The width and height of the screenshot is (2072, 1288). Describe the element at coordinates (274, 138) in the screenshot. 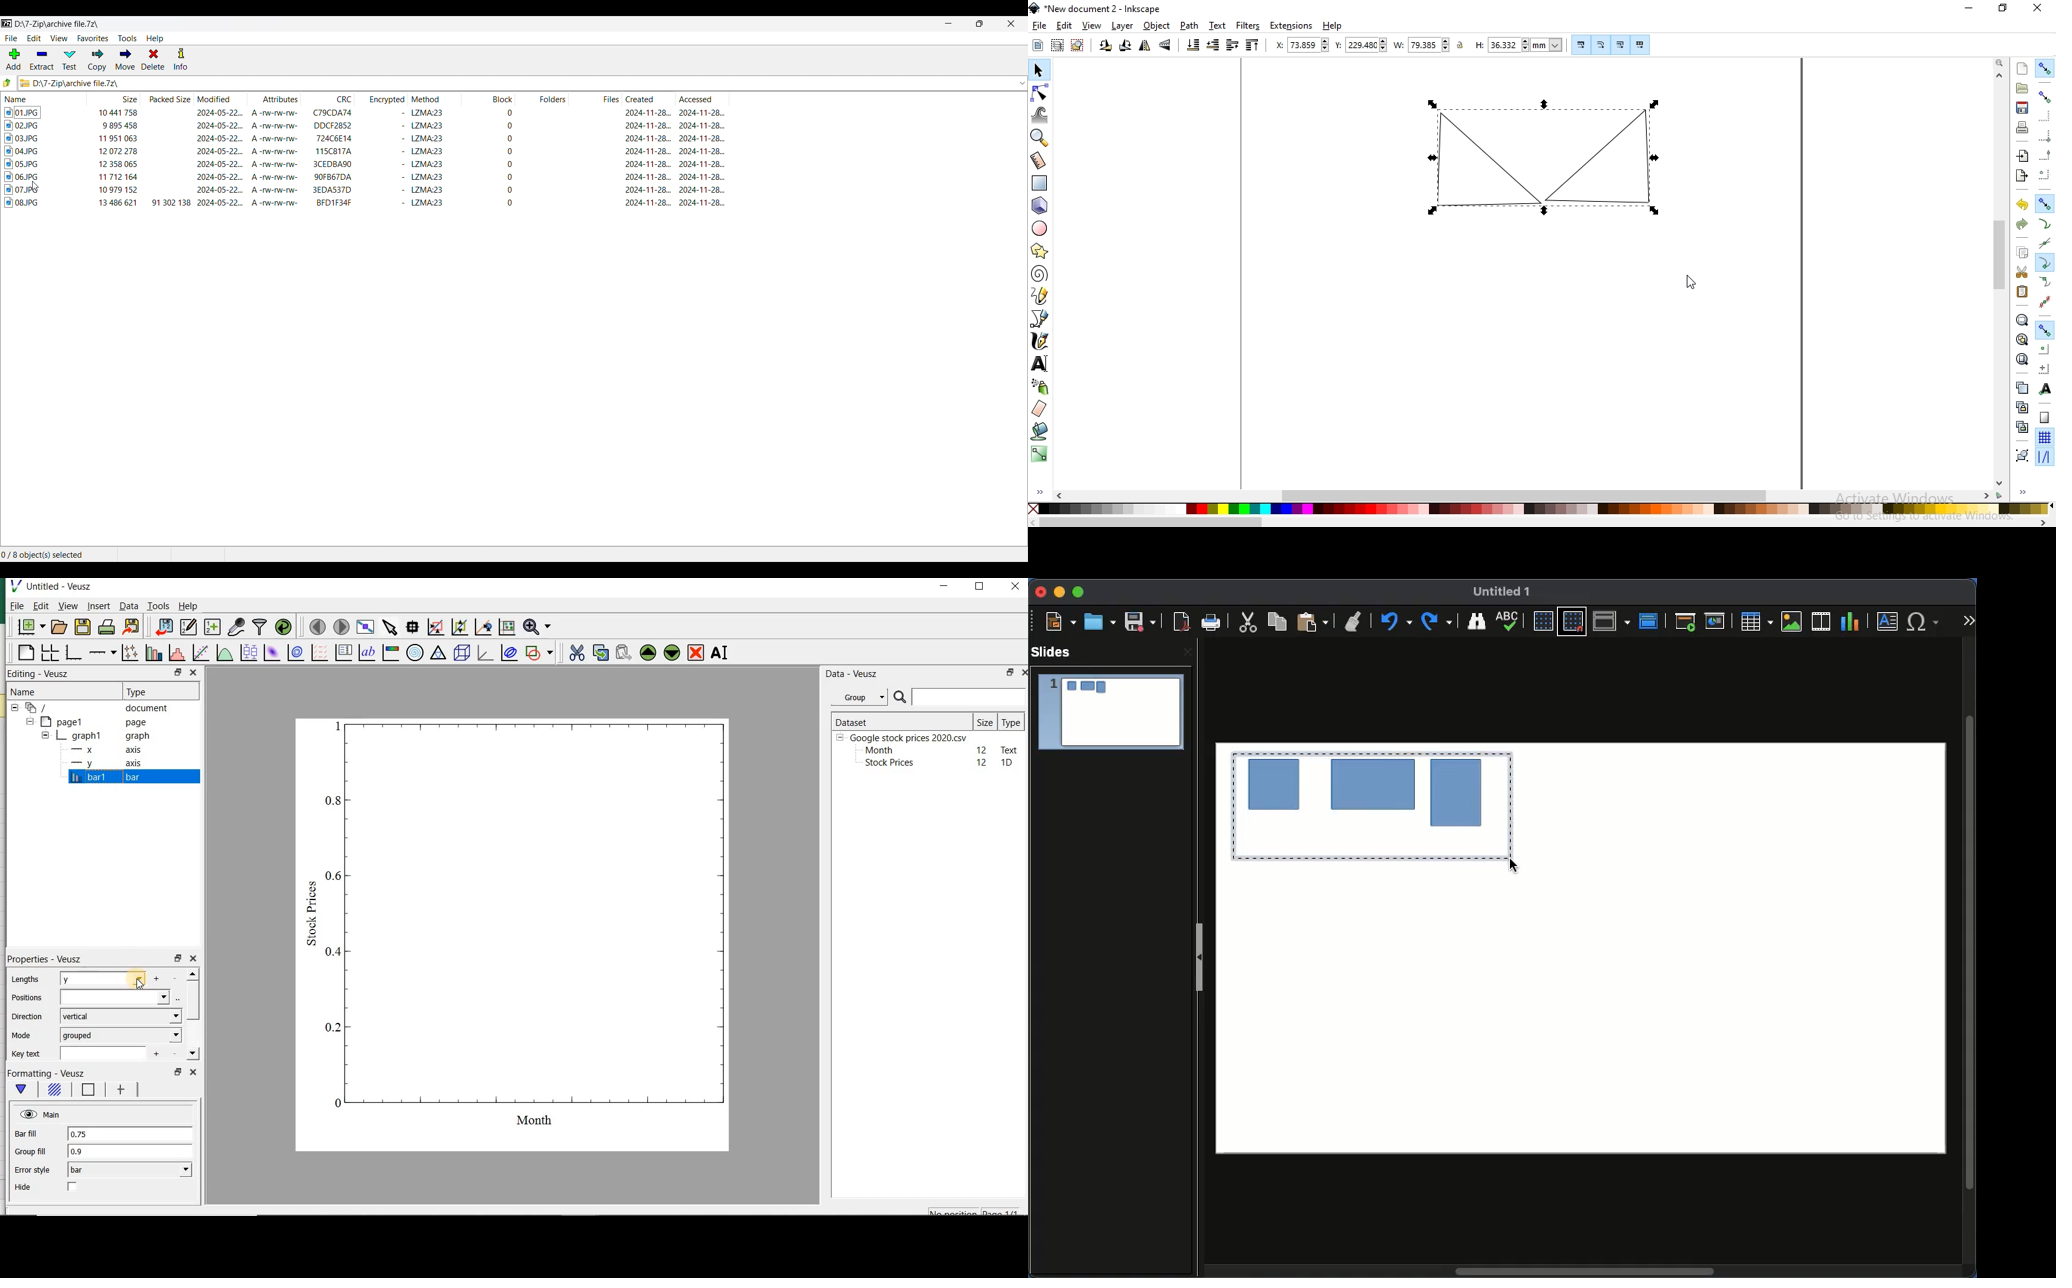

I see `attributes` at that location.